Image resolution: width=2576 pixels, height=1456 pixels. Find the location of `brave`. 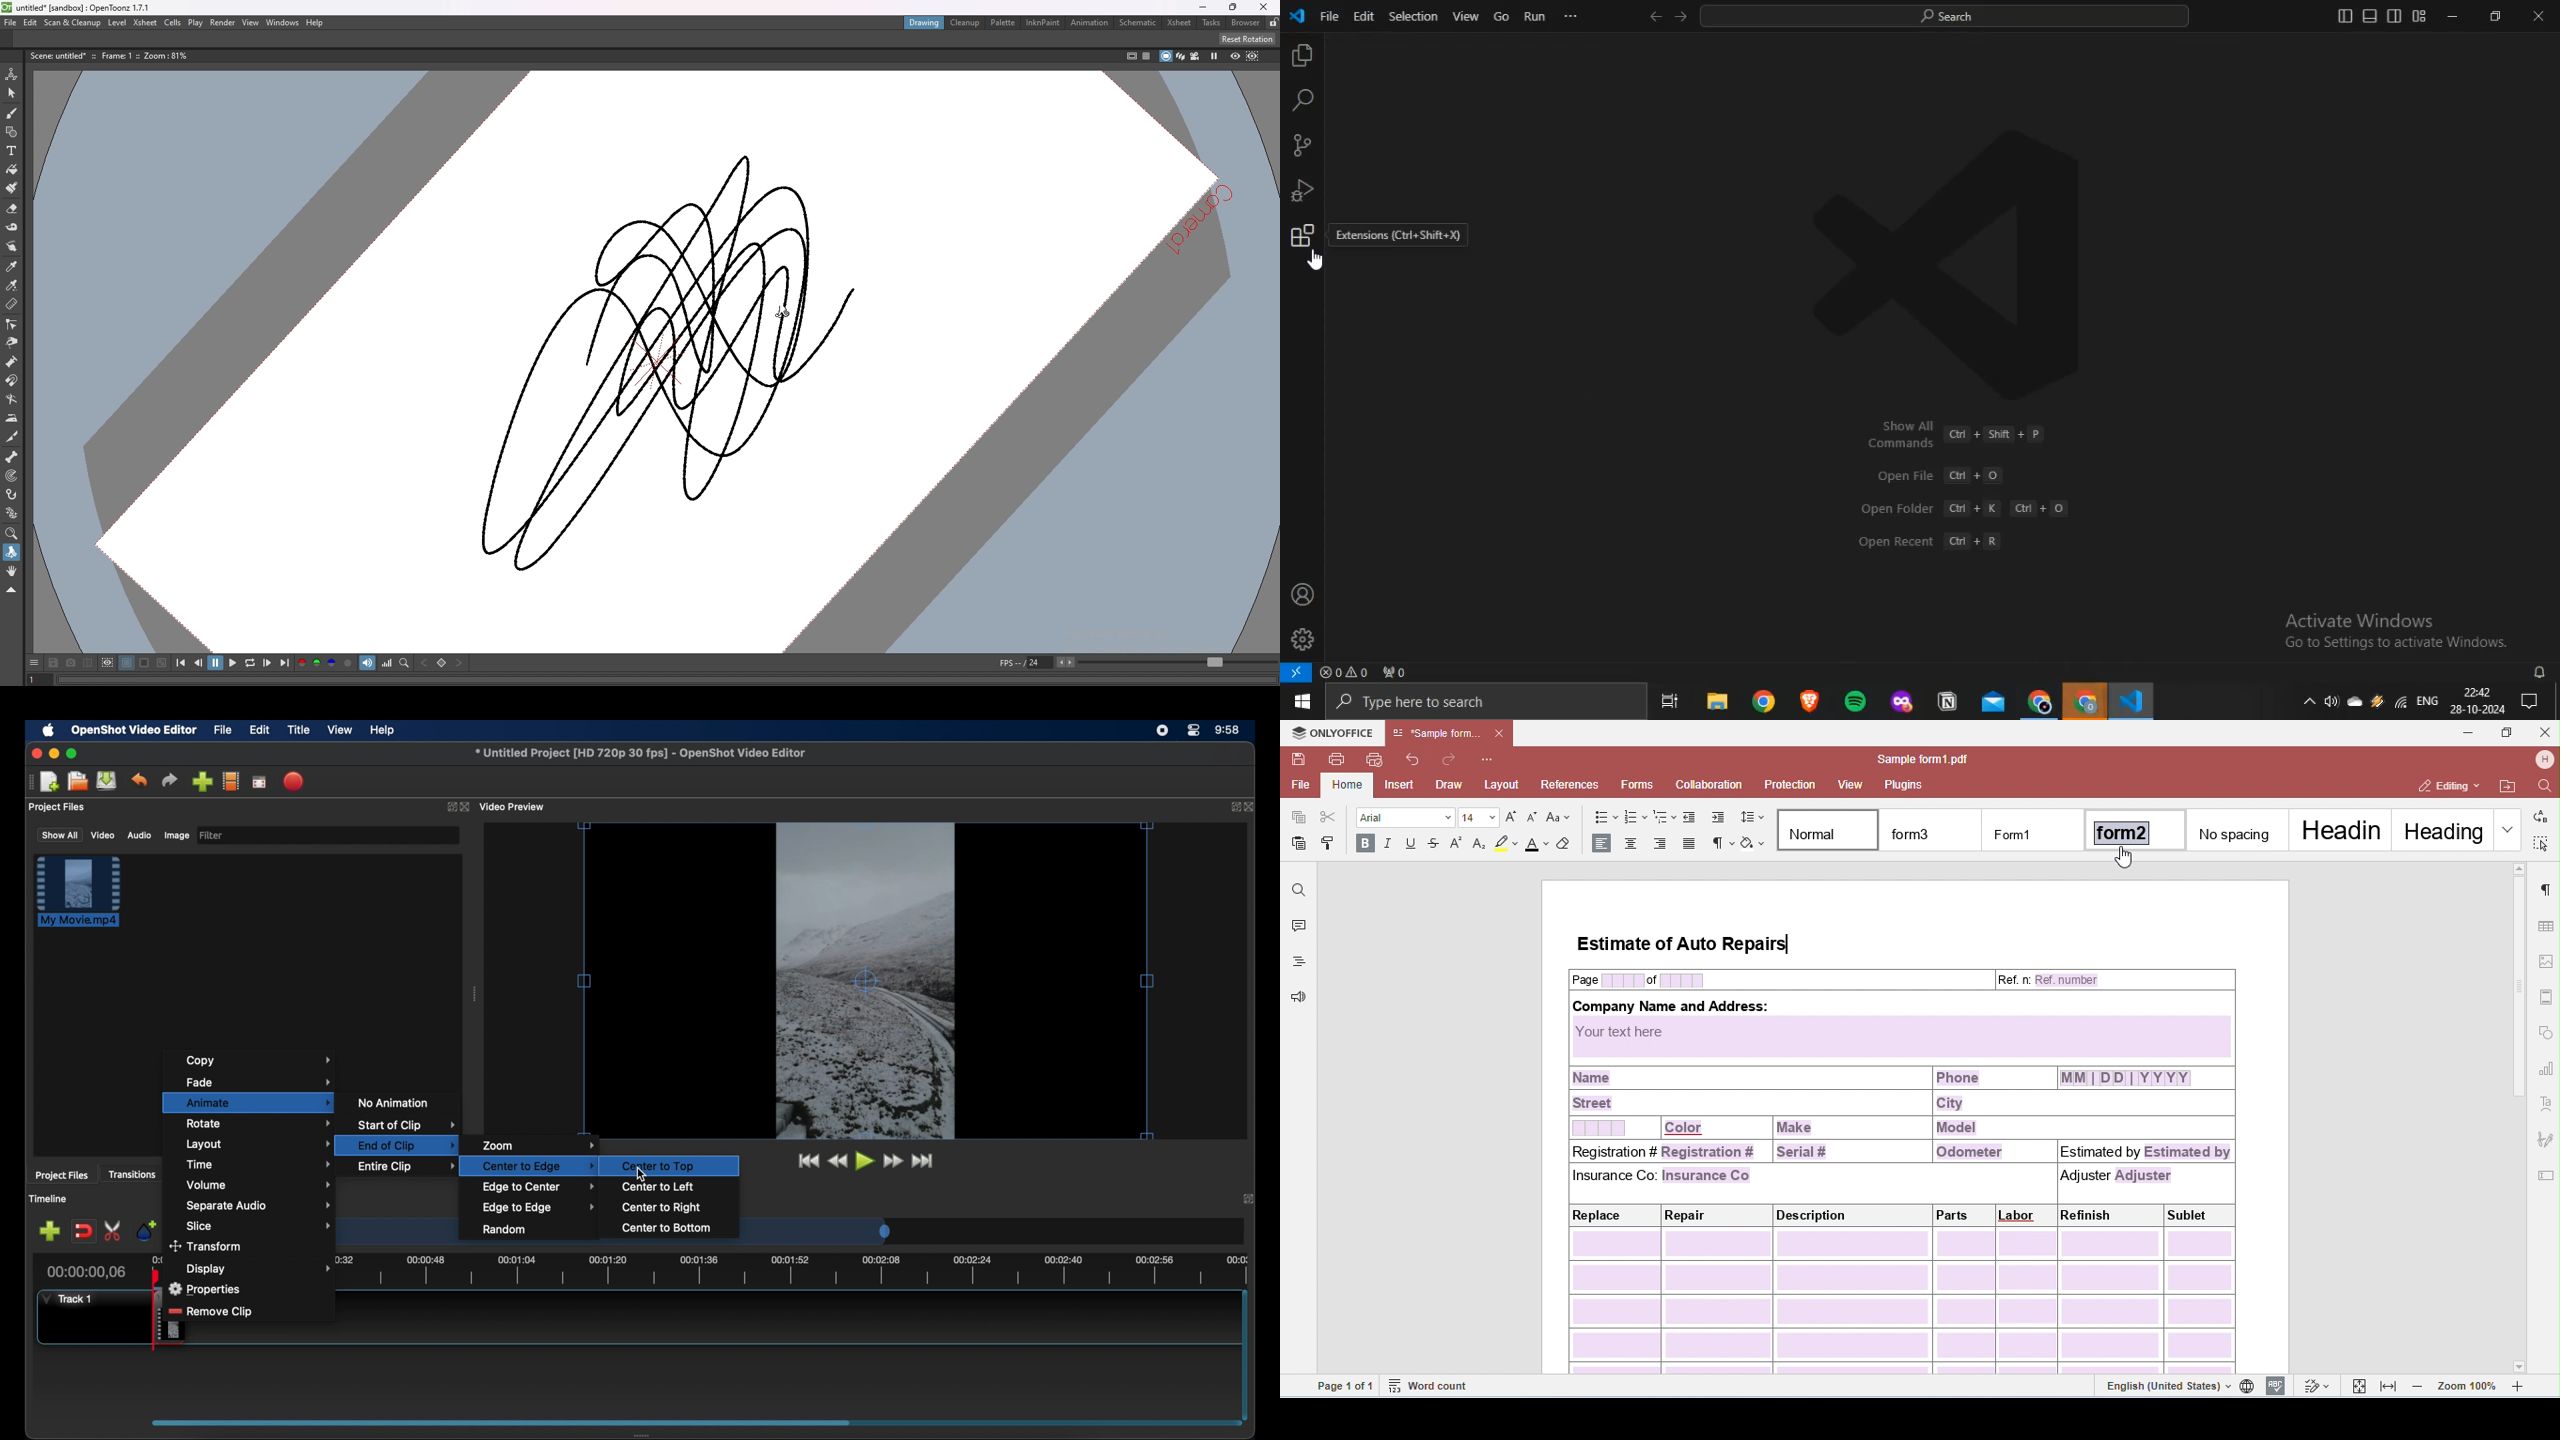

brave is located at coordinates (1810, 699).